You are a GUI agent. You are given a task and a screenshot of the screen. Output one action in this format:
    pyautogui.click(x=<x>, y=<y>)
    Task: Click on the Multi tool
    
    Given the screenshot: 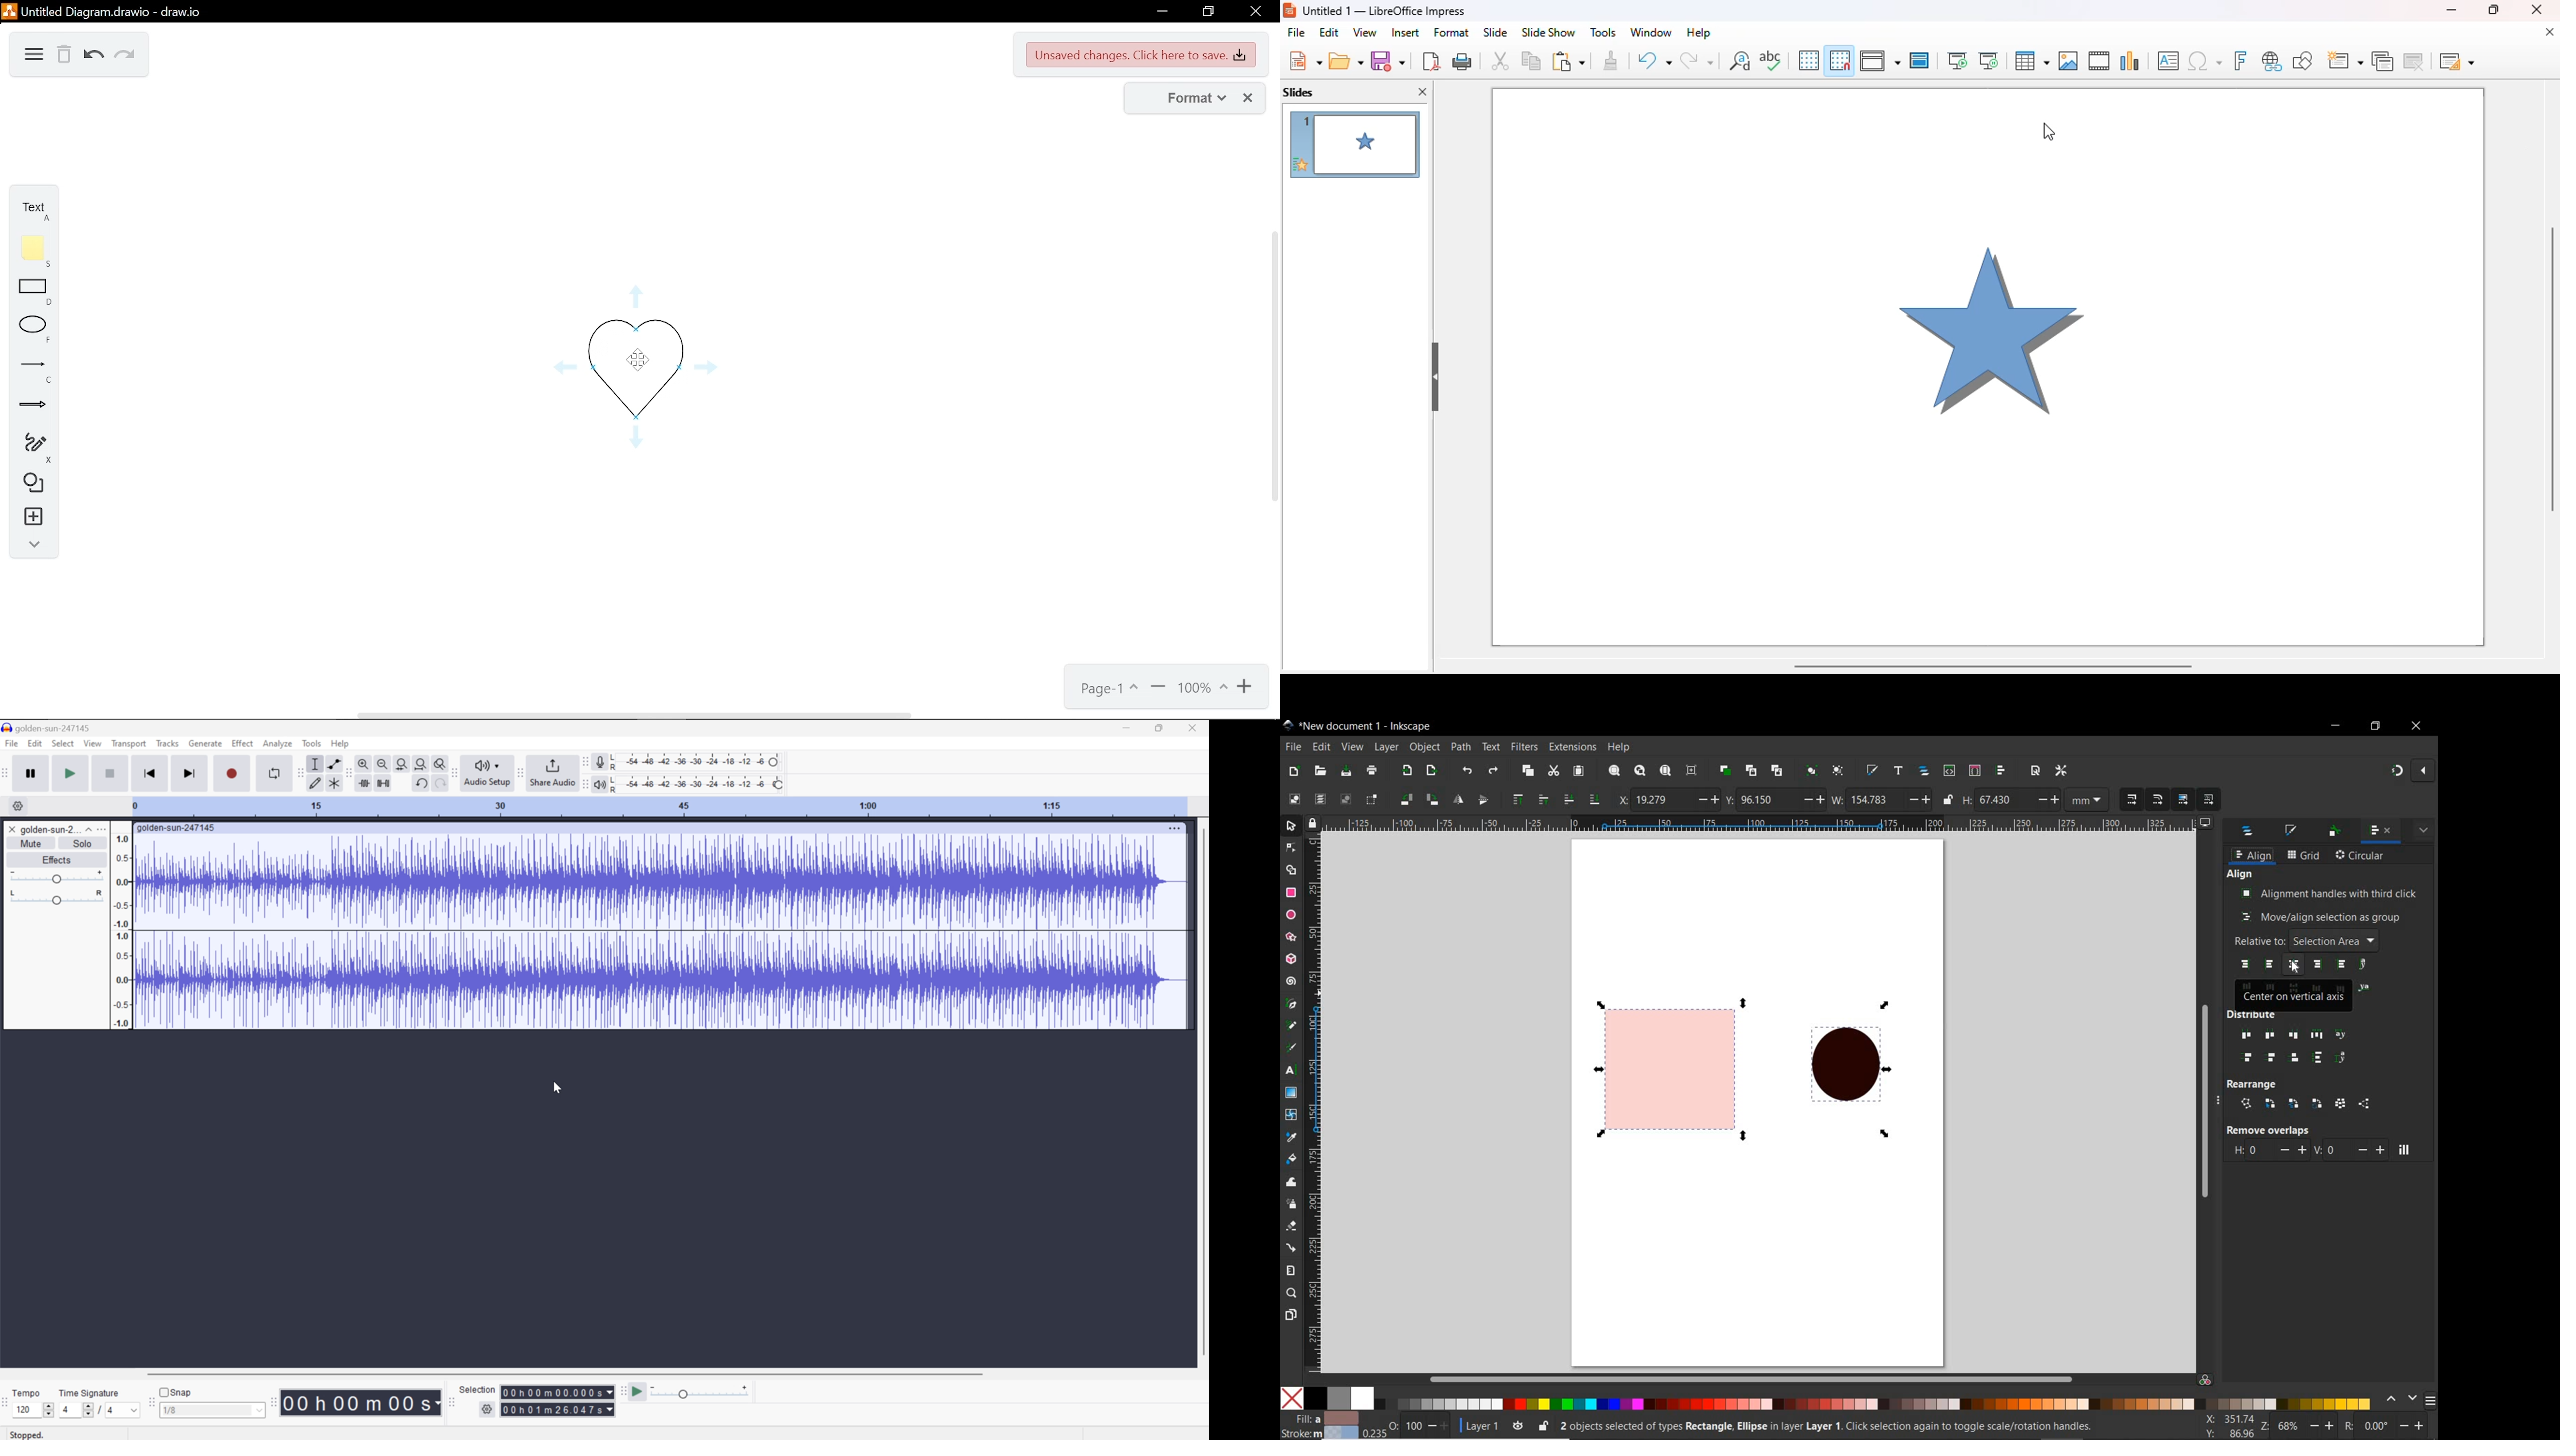 What is the action you would take?
    pyautogui.click(x=332, y=785)
    